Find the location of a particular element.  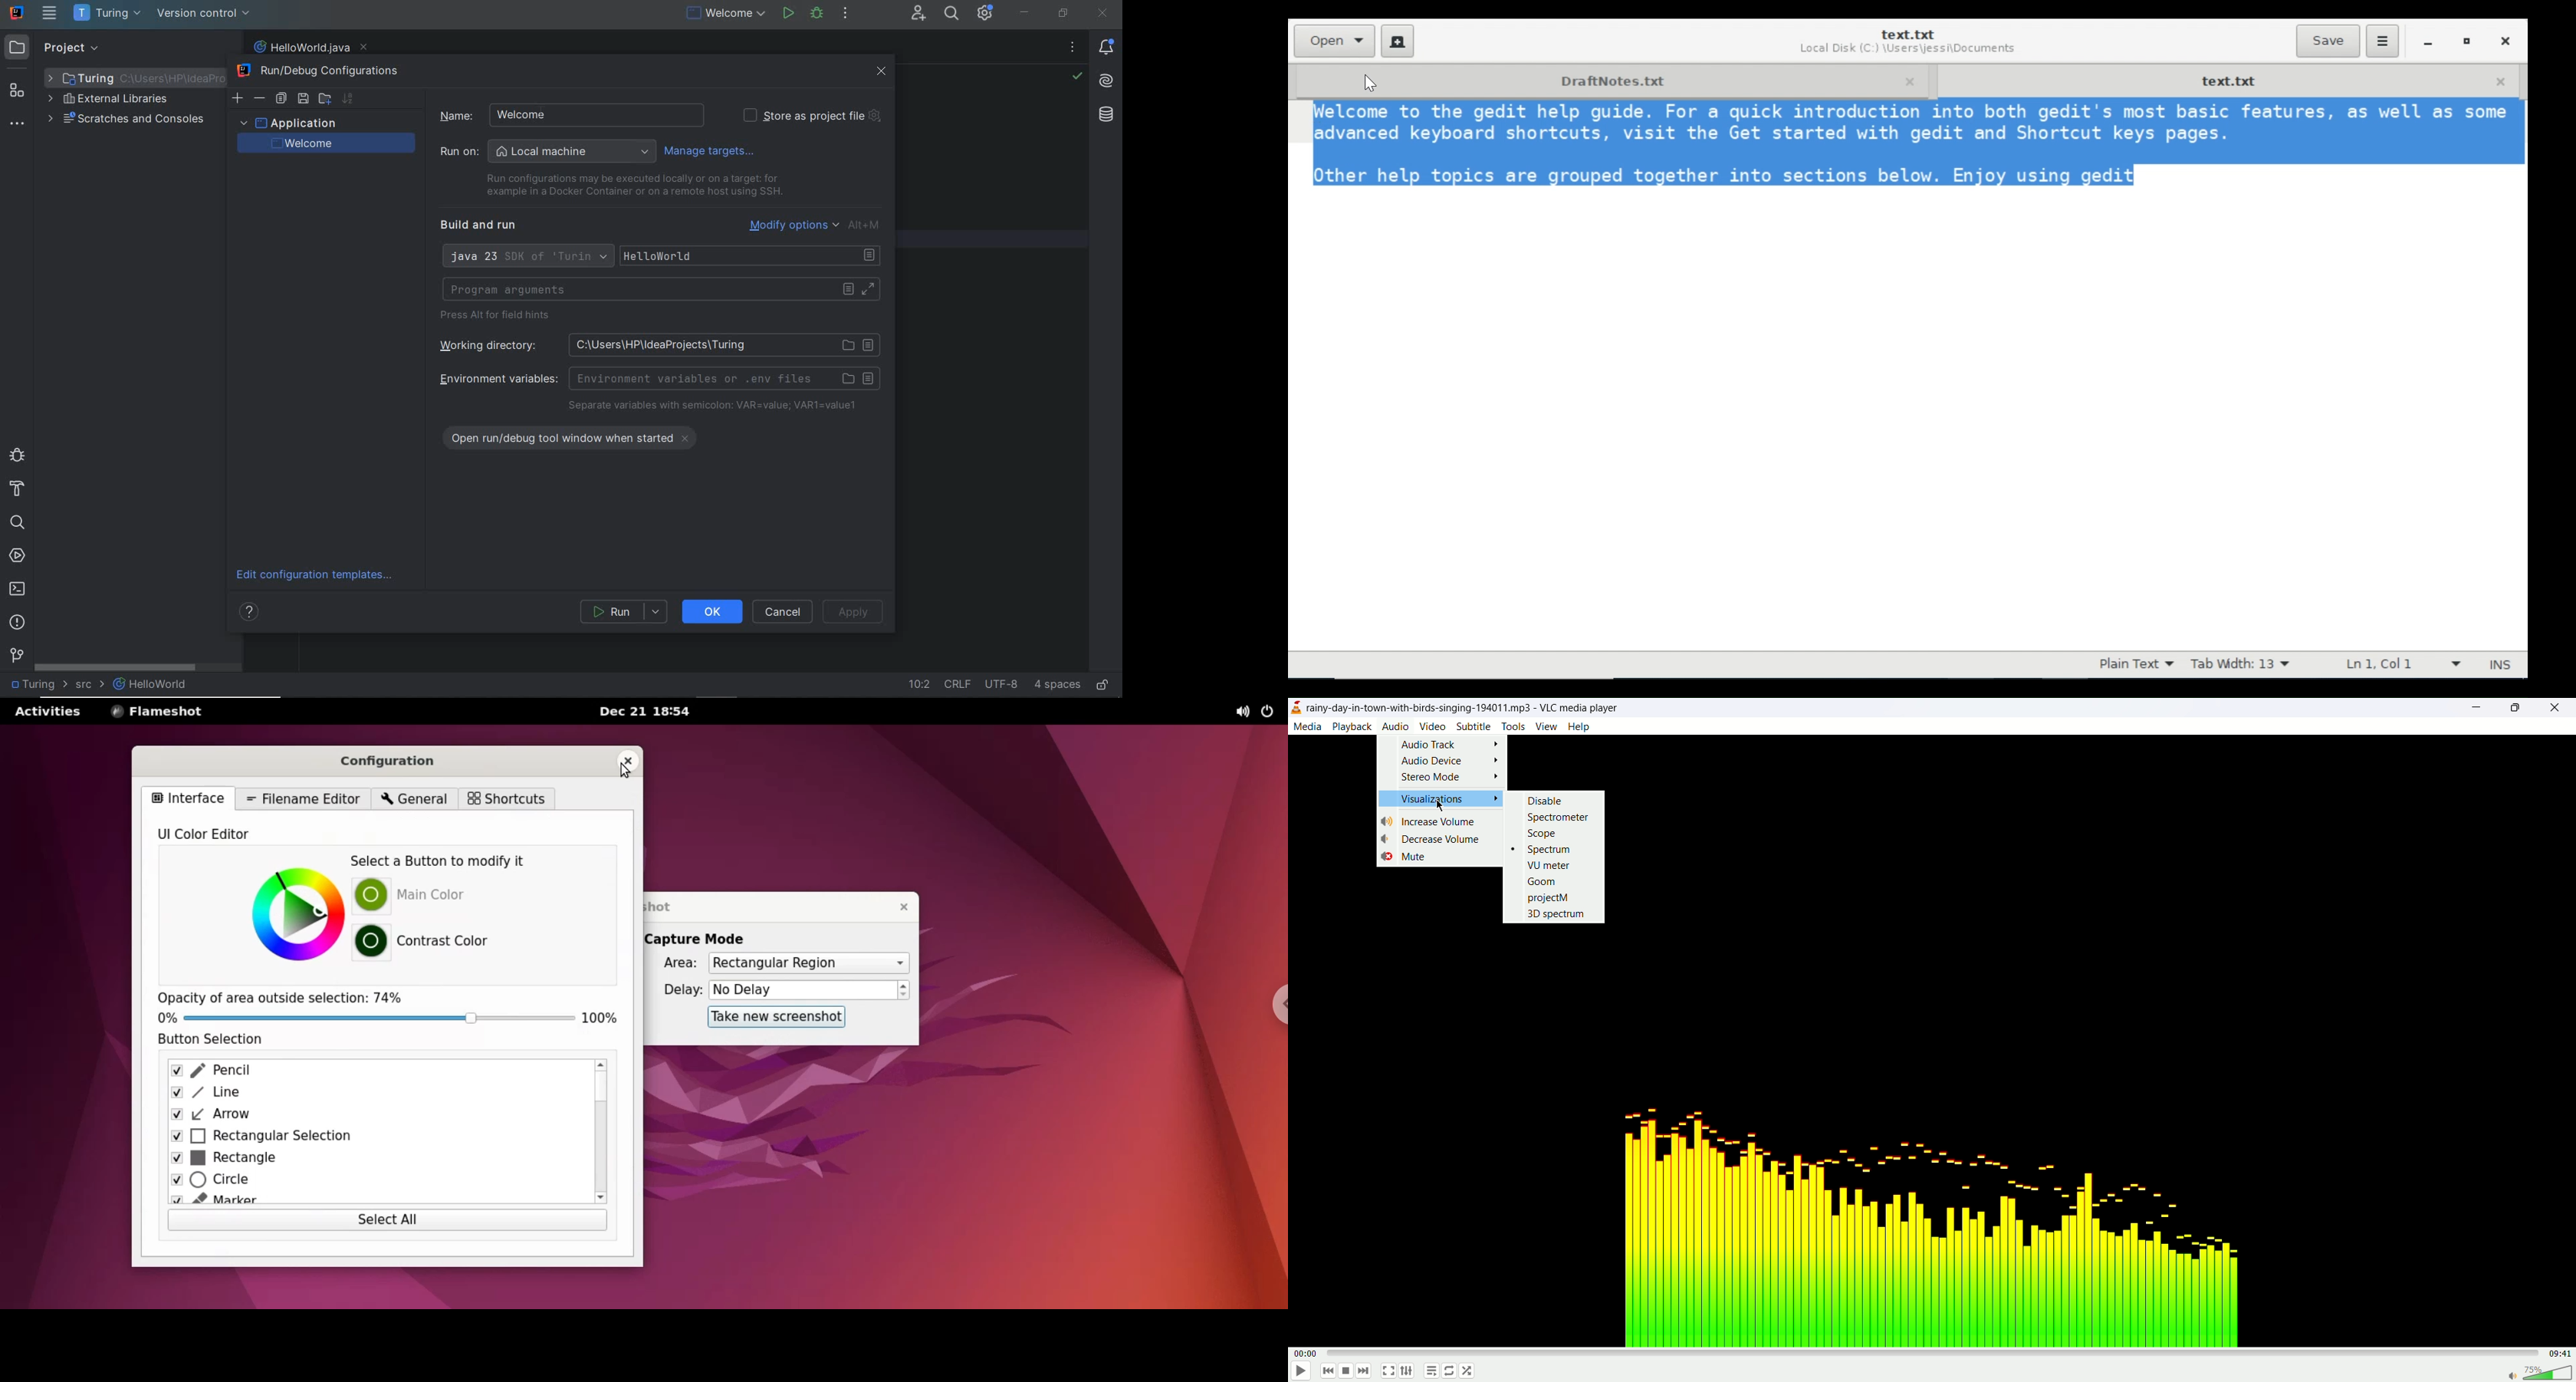

next is located at coordinates (1364, 1372).